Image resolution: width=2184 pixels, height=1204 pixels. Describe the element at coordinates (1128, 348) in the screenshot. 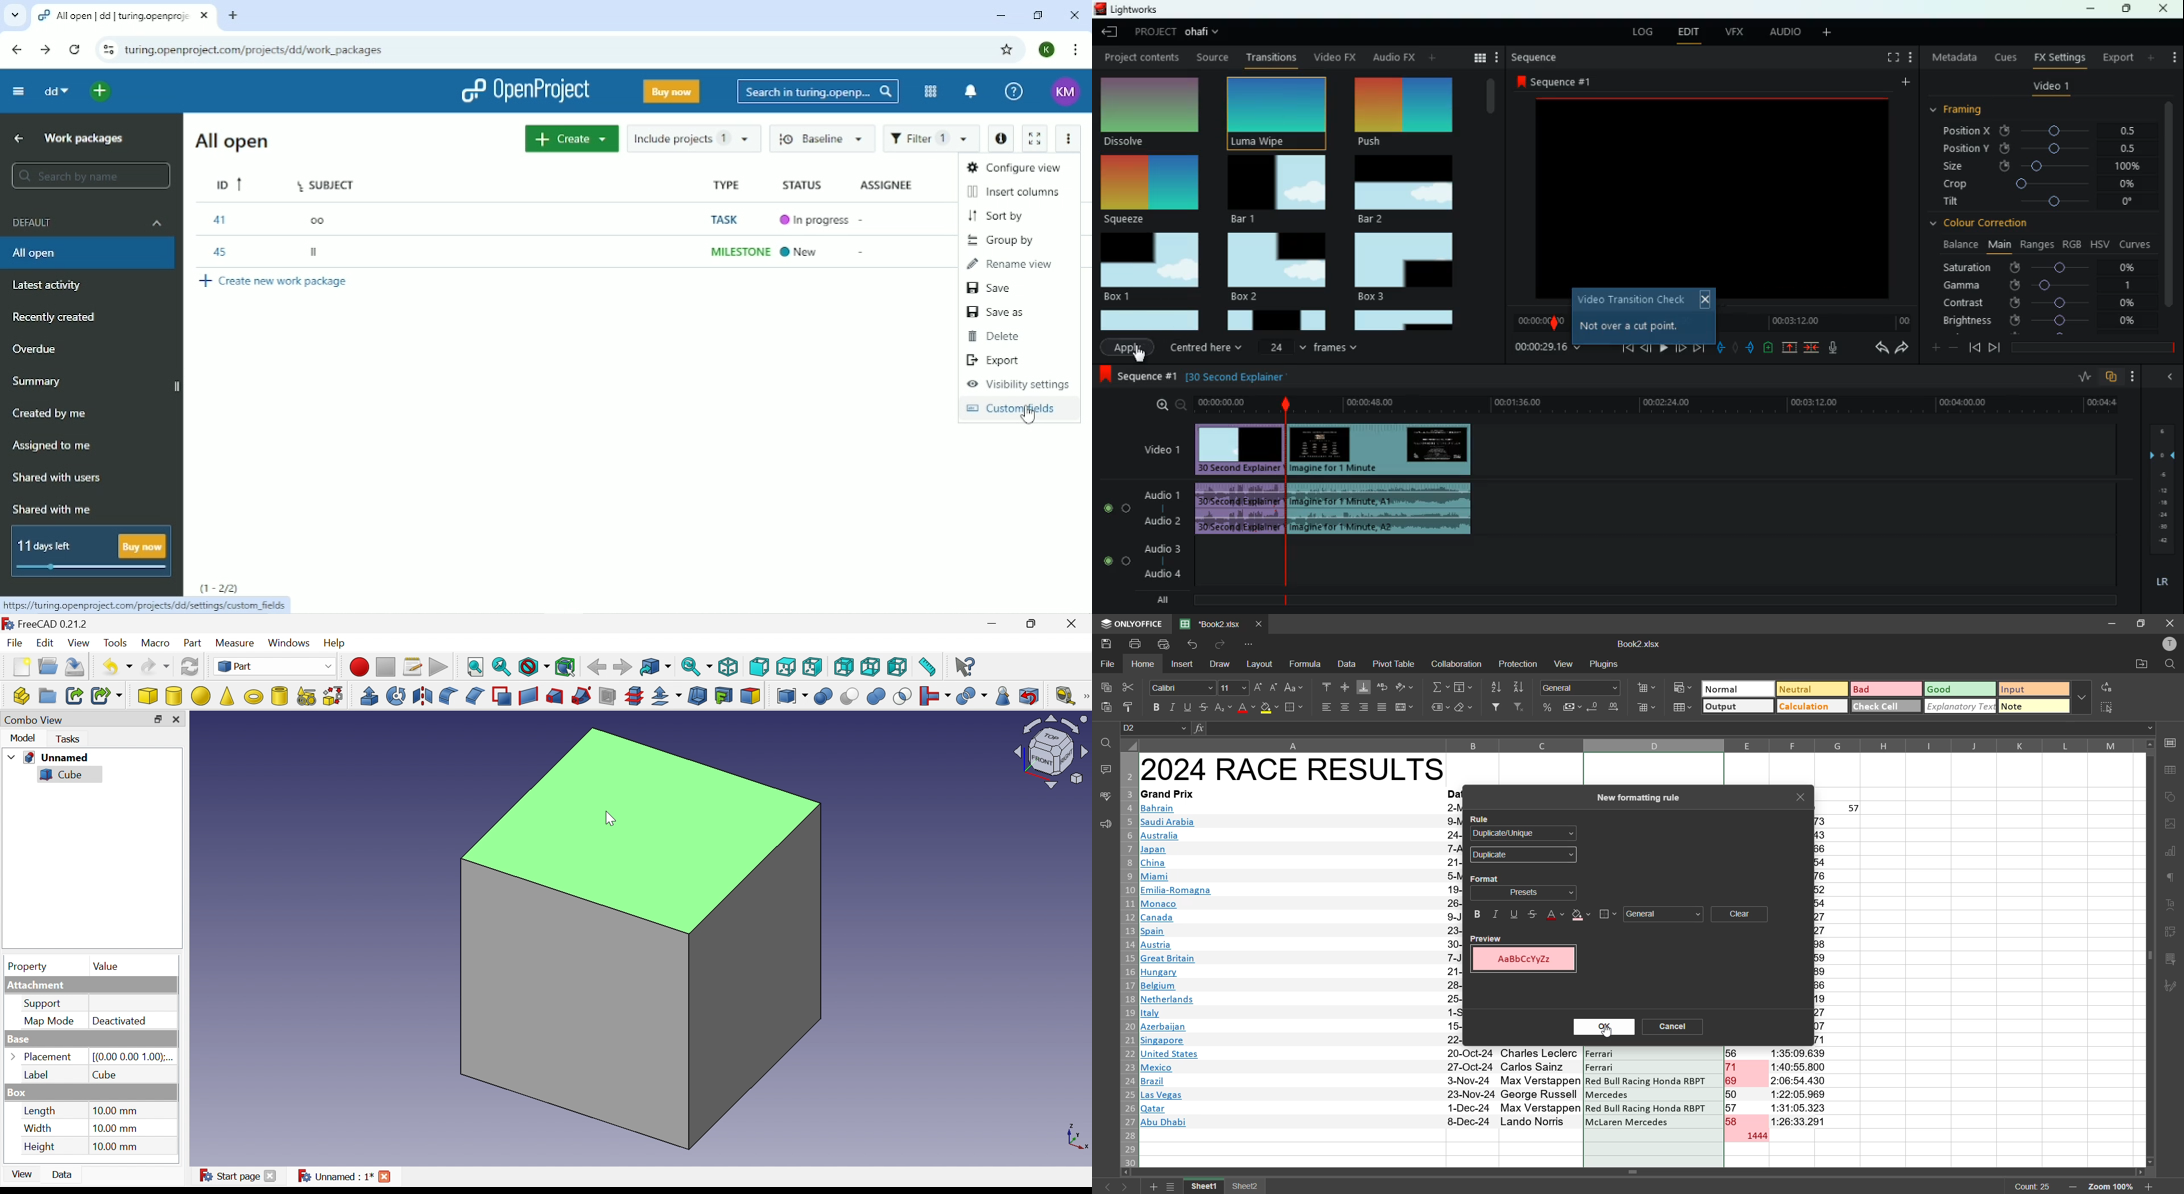

I see `Apply` at that location.